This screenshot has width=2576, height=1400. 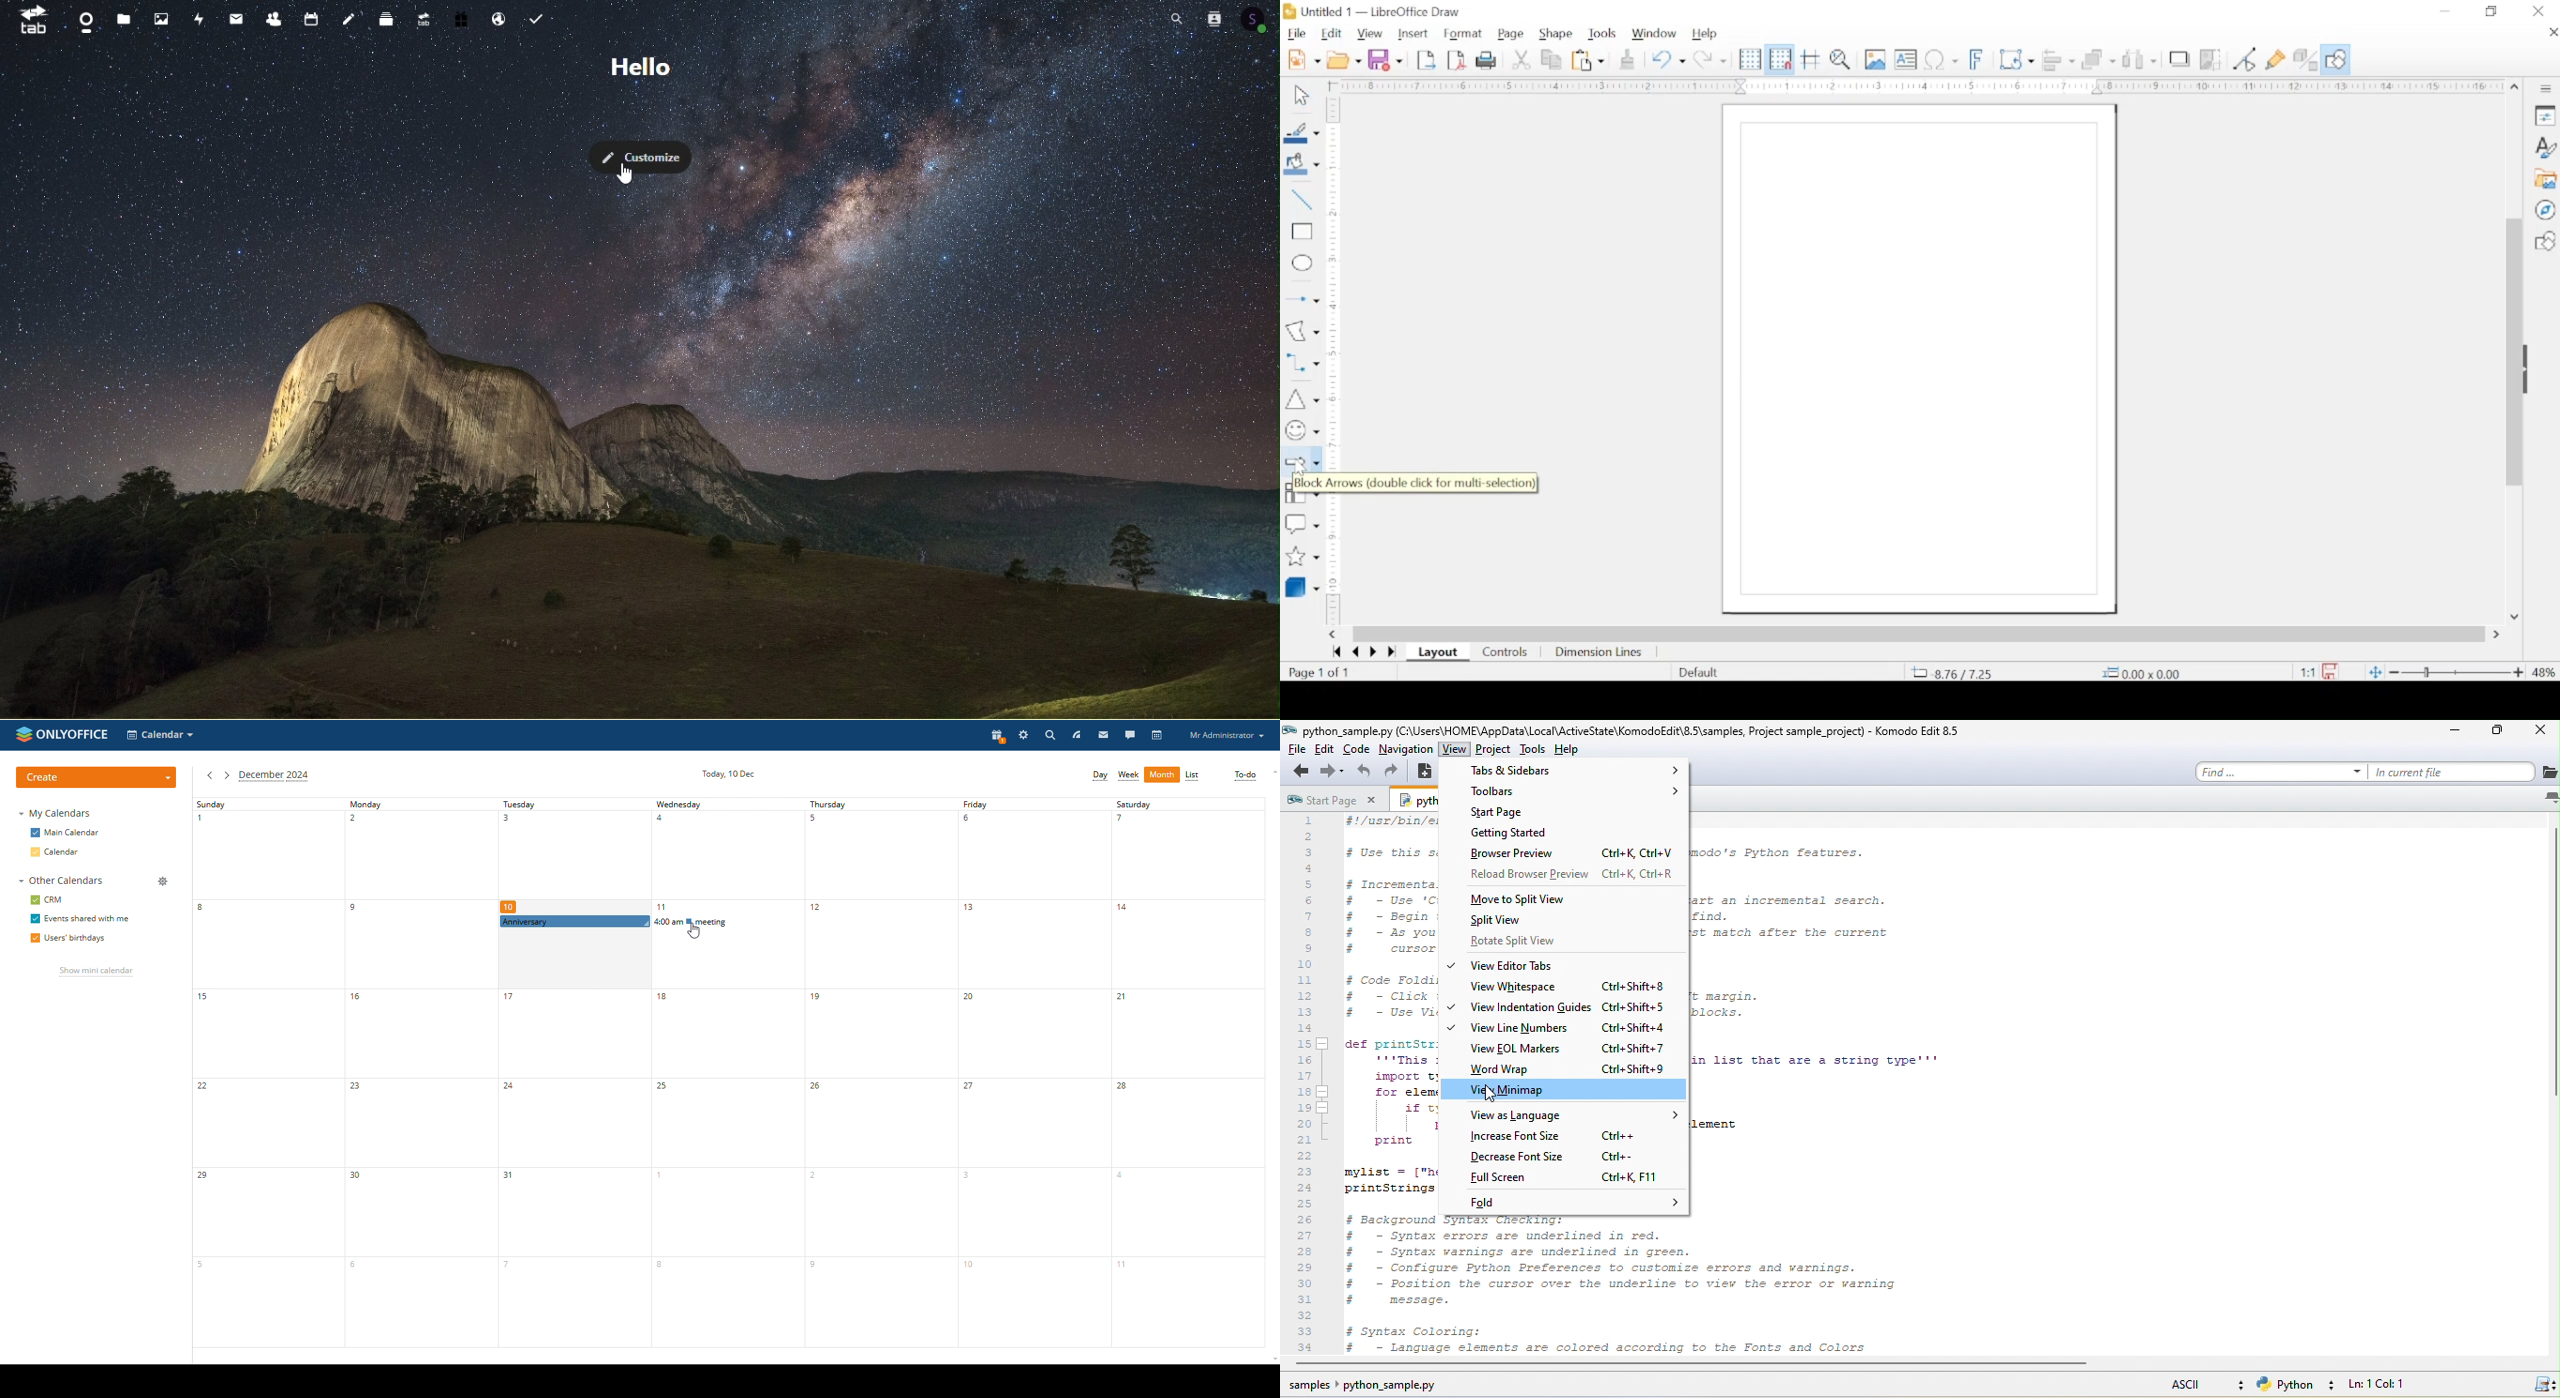 I want to click on Contacts, so click(x=276, y=19).